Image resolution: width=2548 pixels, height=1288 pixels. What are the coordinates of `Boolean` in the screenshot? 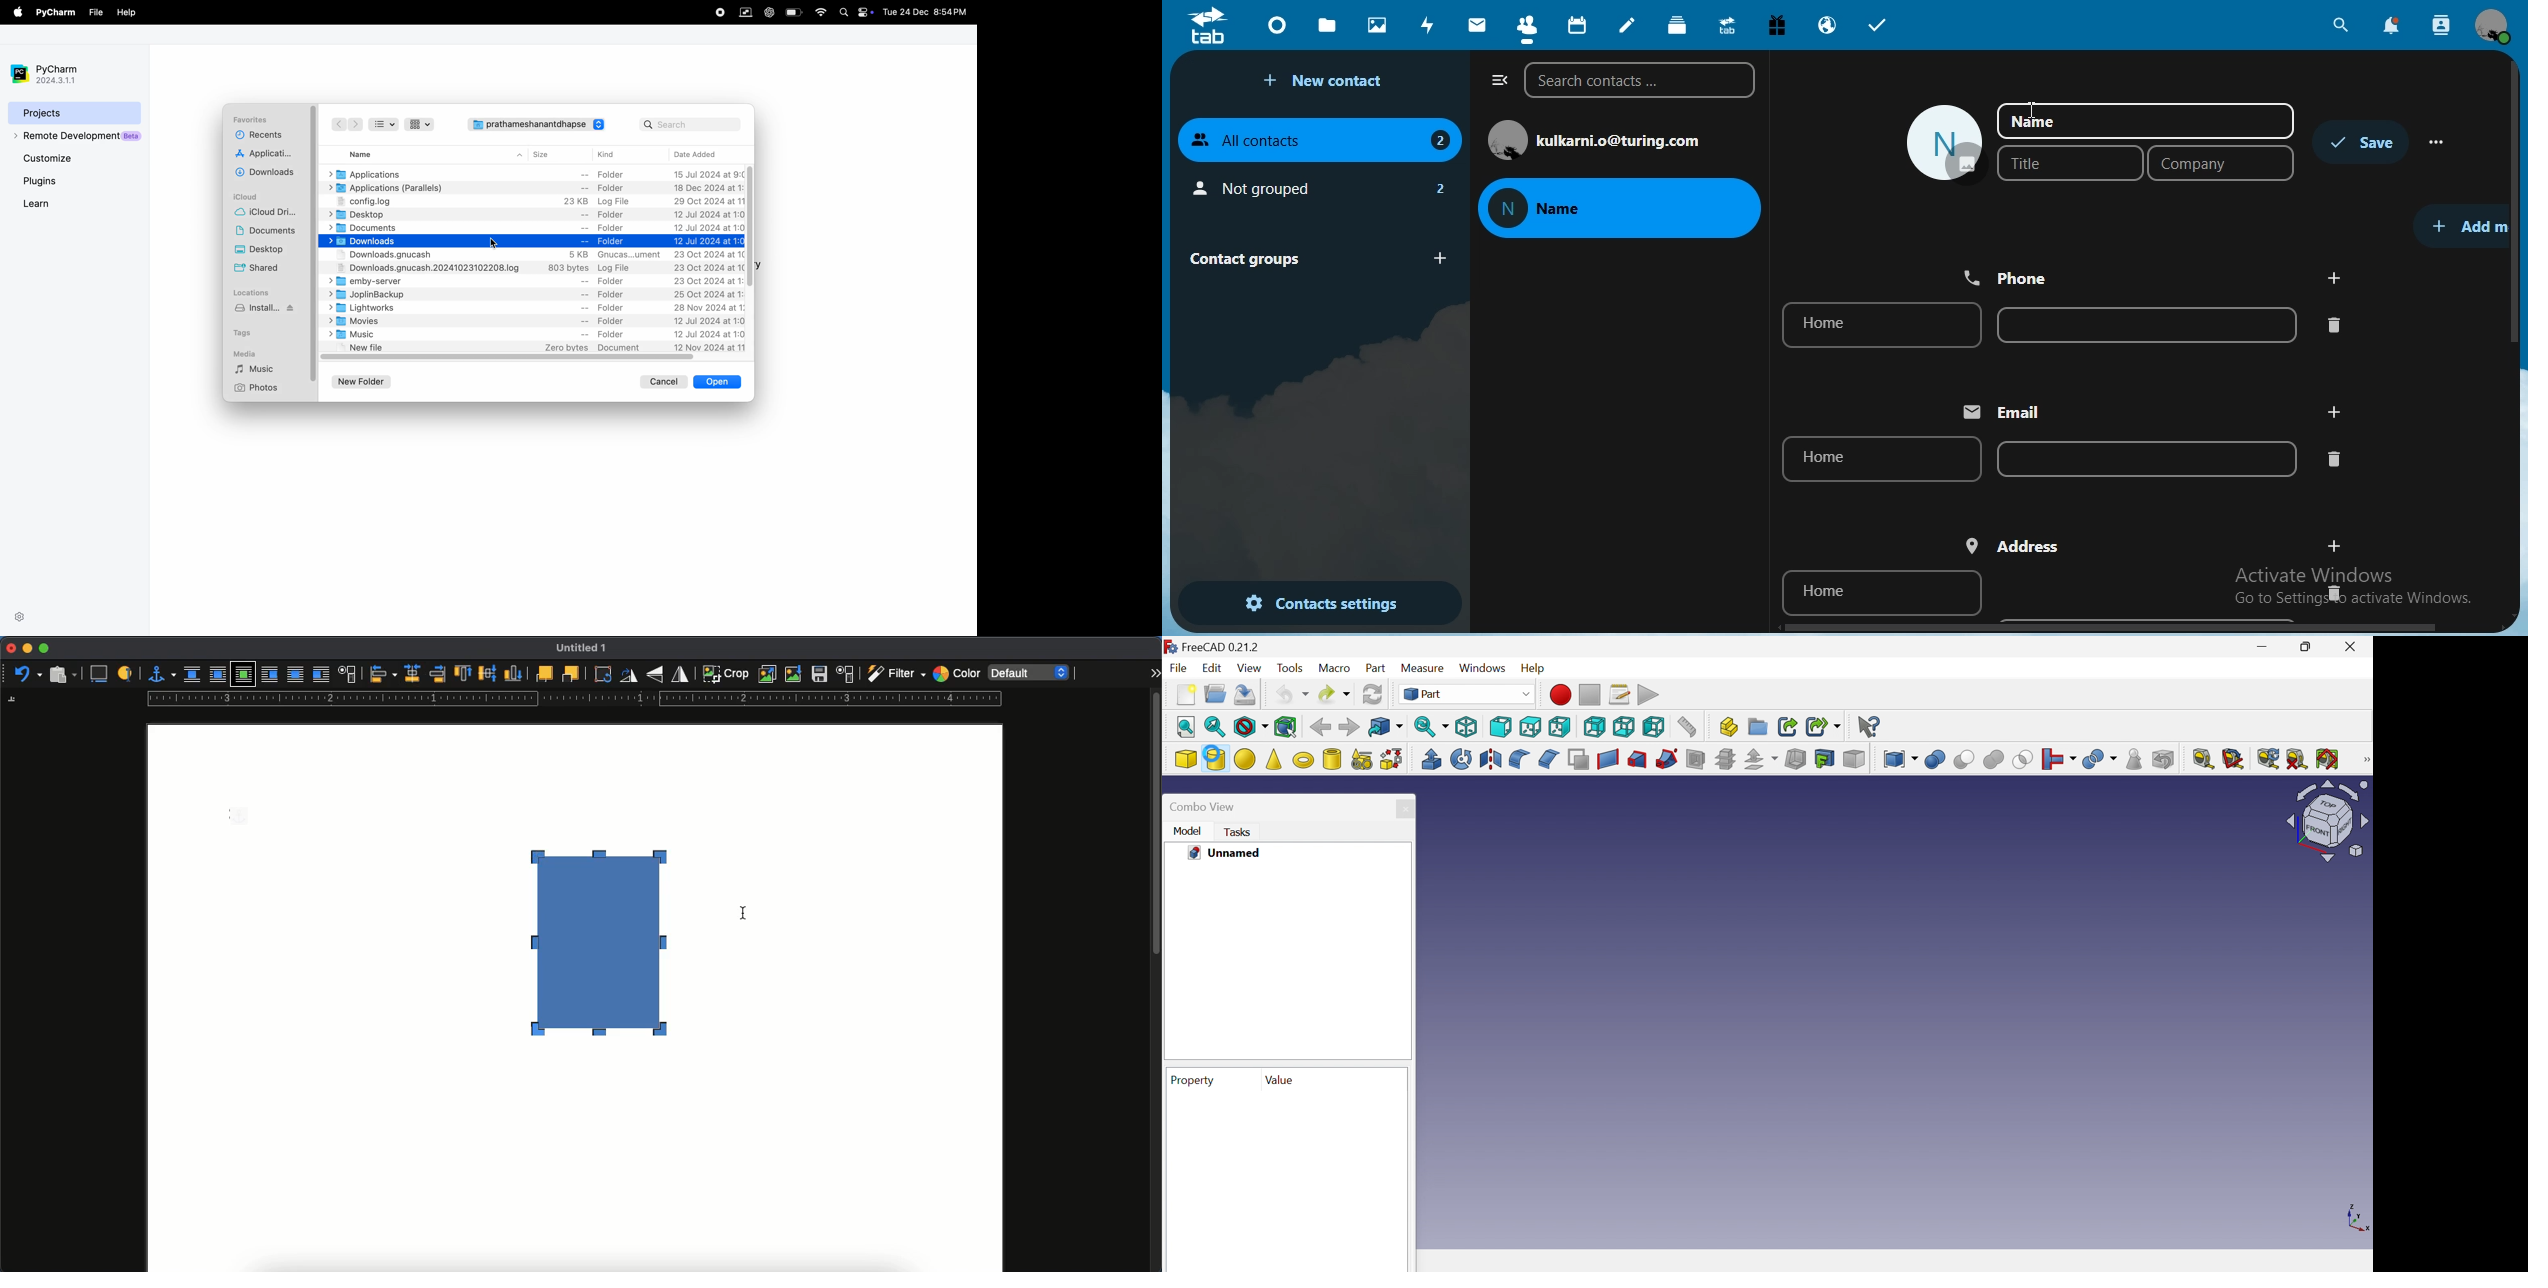 It's located at (1936, 759).